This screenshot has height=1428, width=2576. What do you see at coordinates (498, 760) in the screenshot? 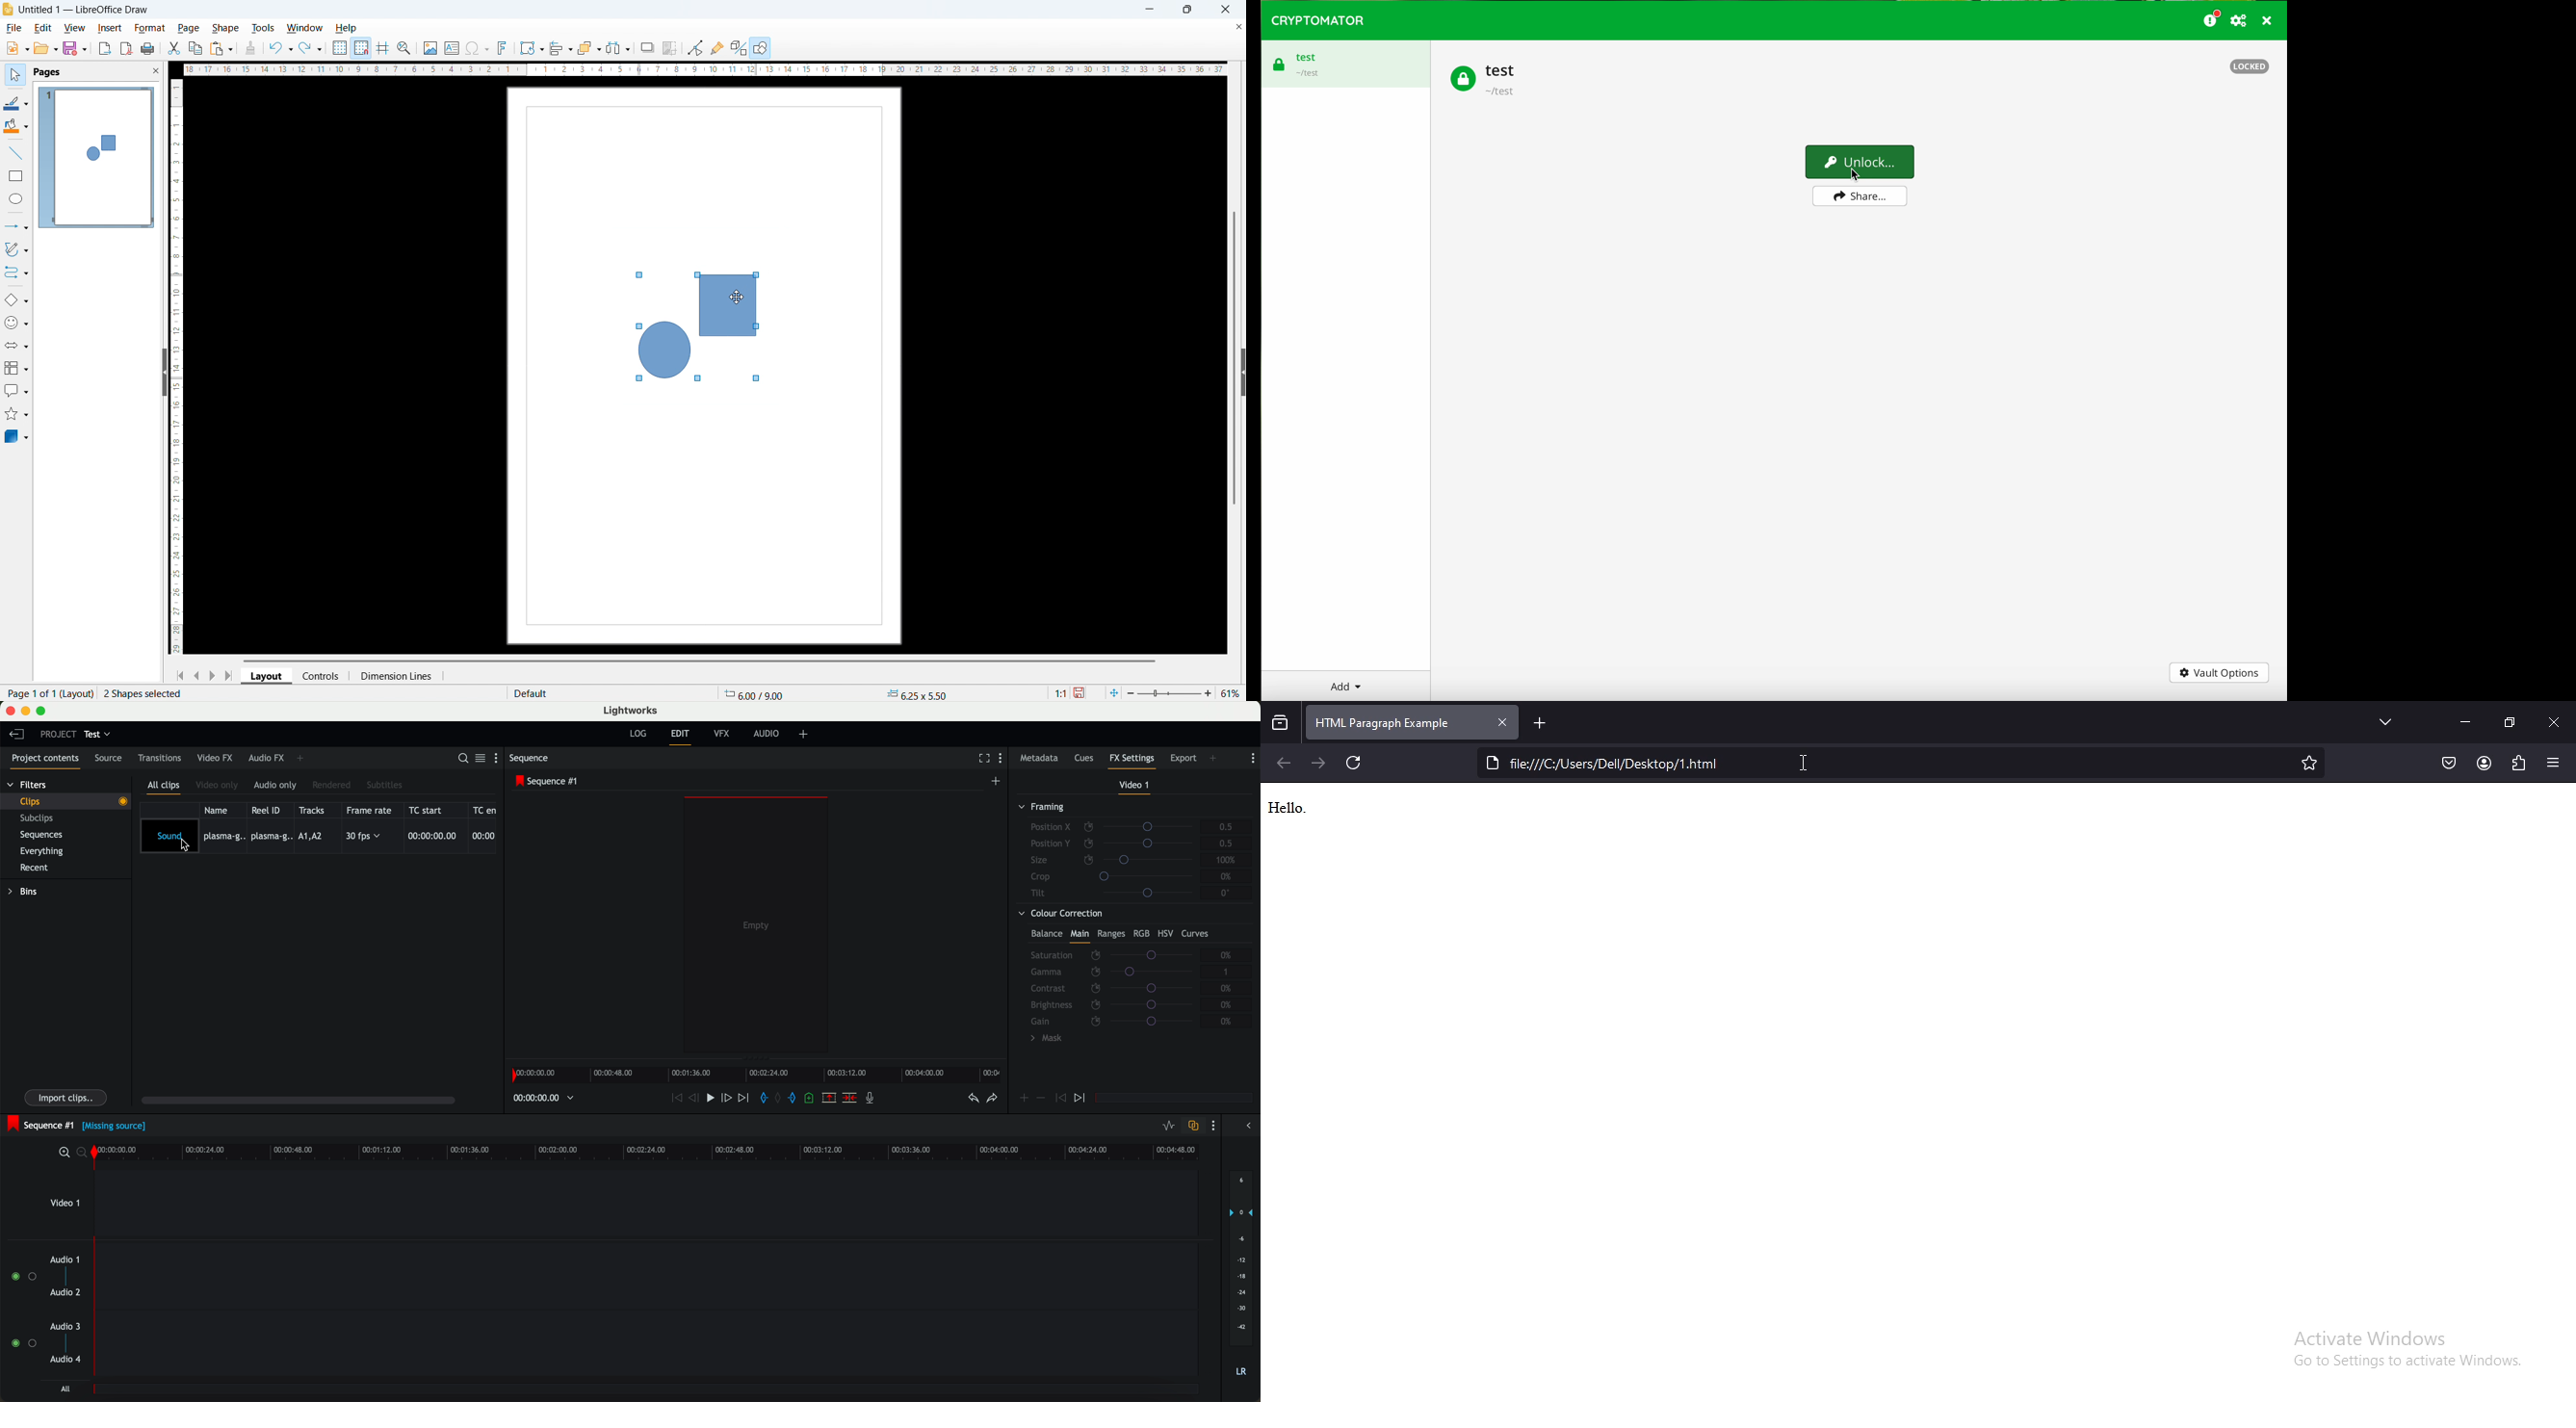
I see `show settings menu` at bounding box center [498, 760].